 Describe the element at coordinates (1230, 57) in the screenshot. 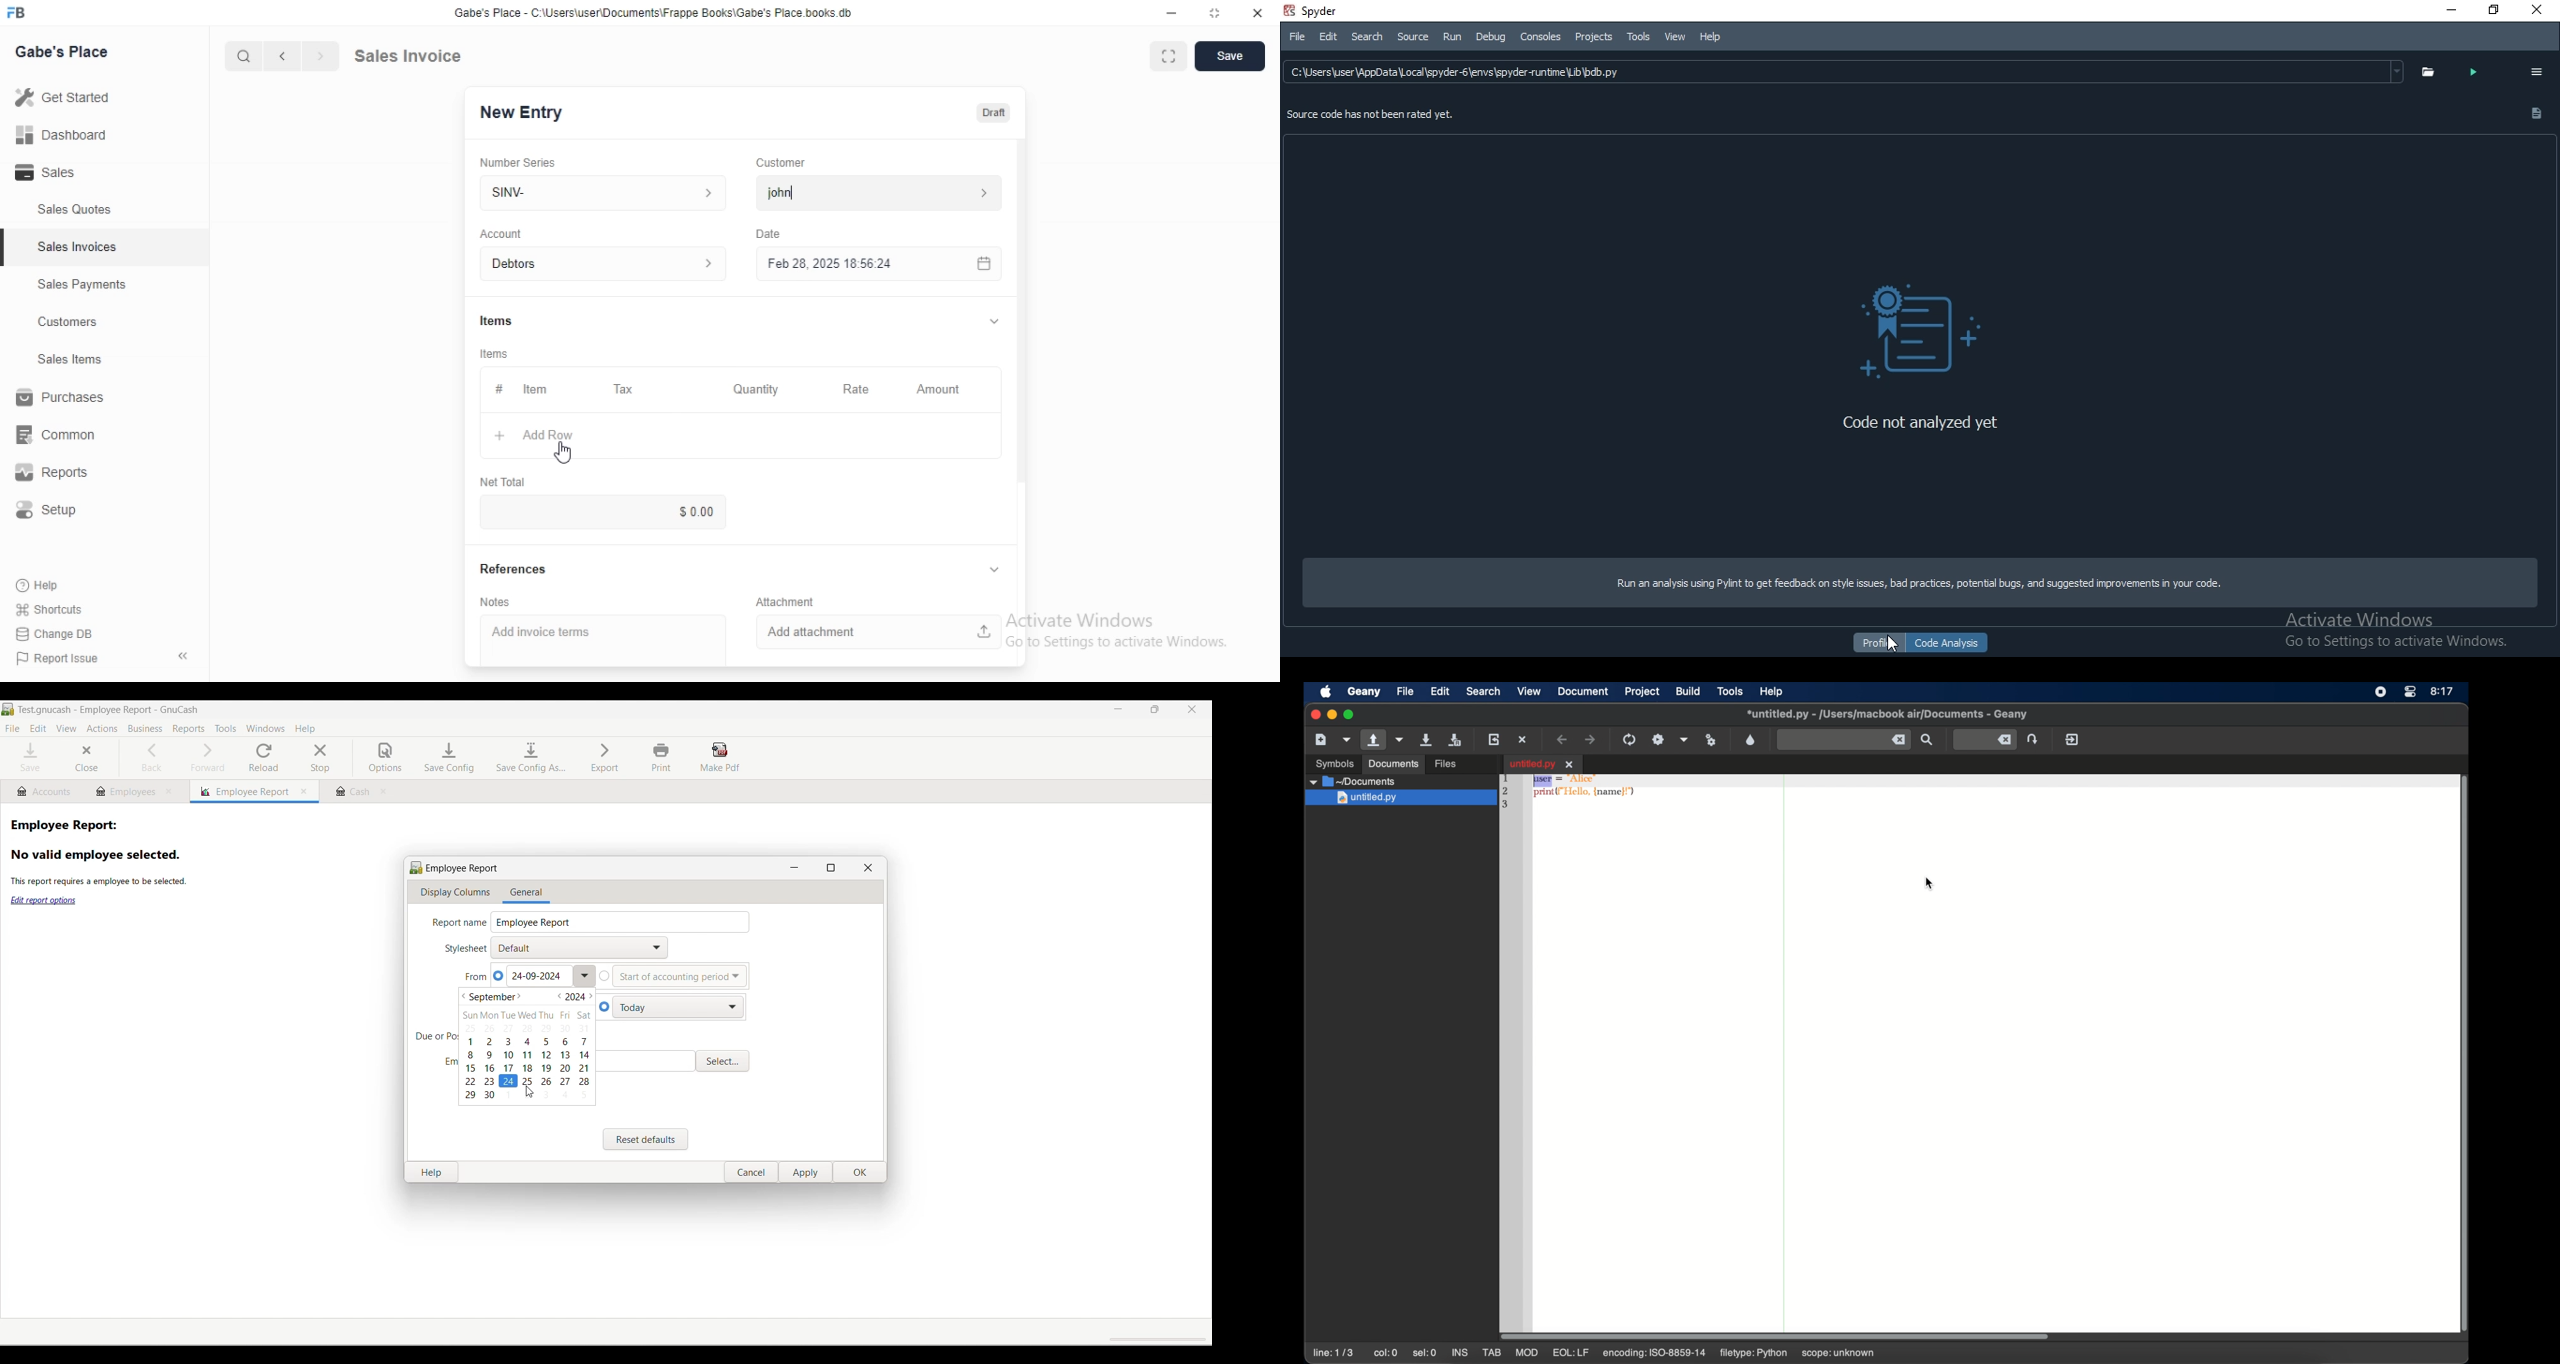

I see `Save` at that location.